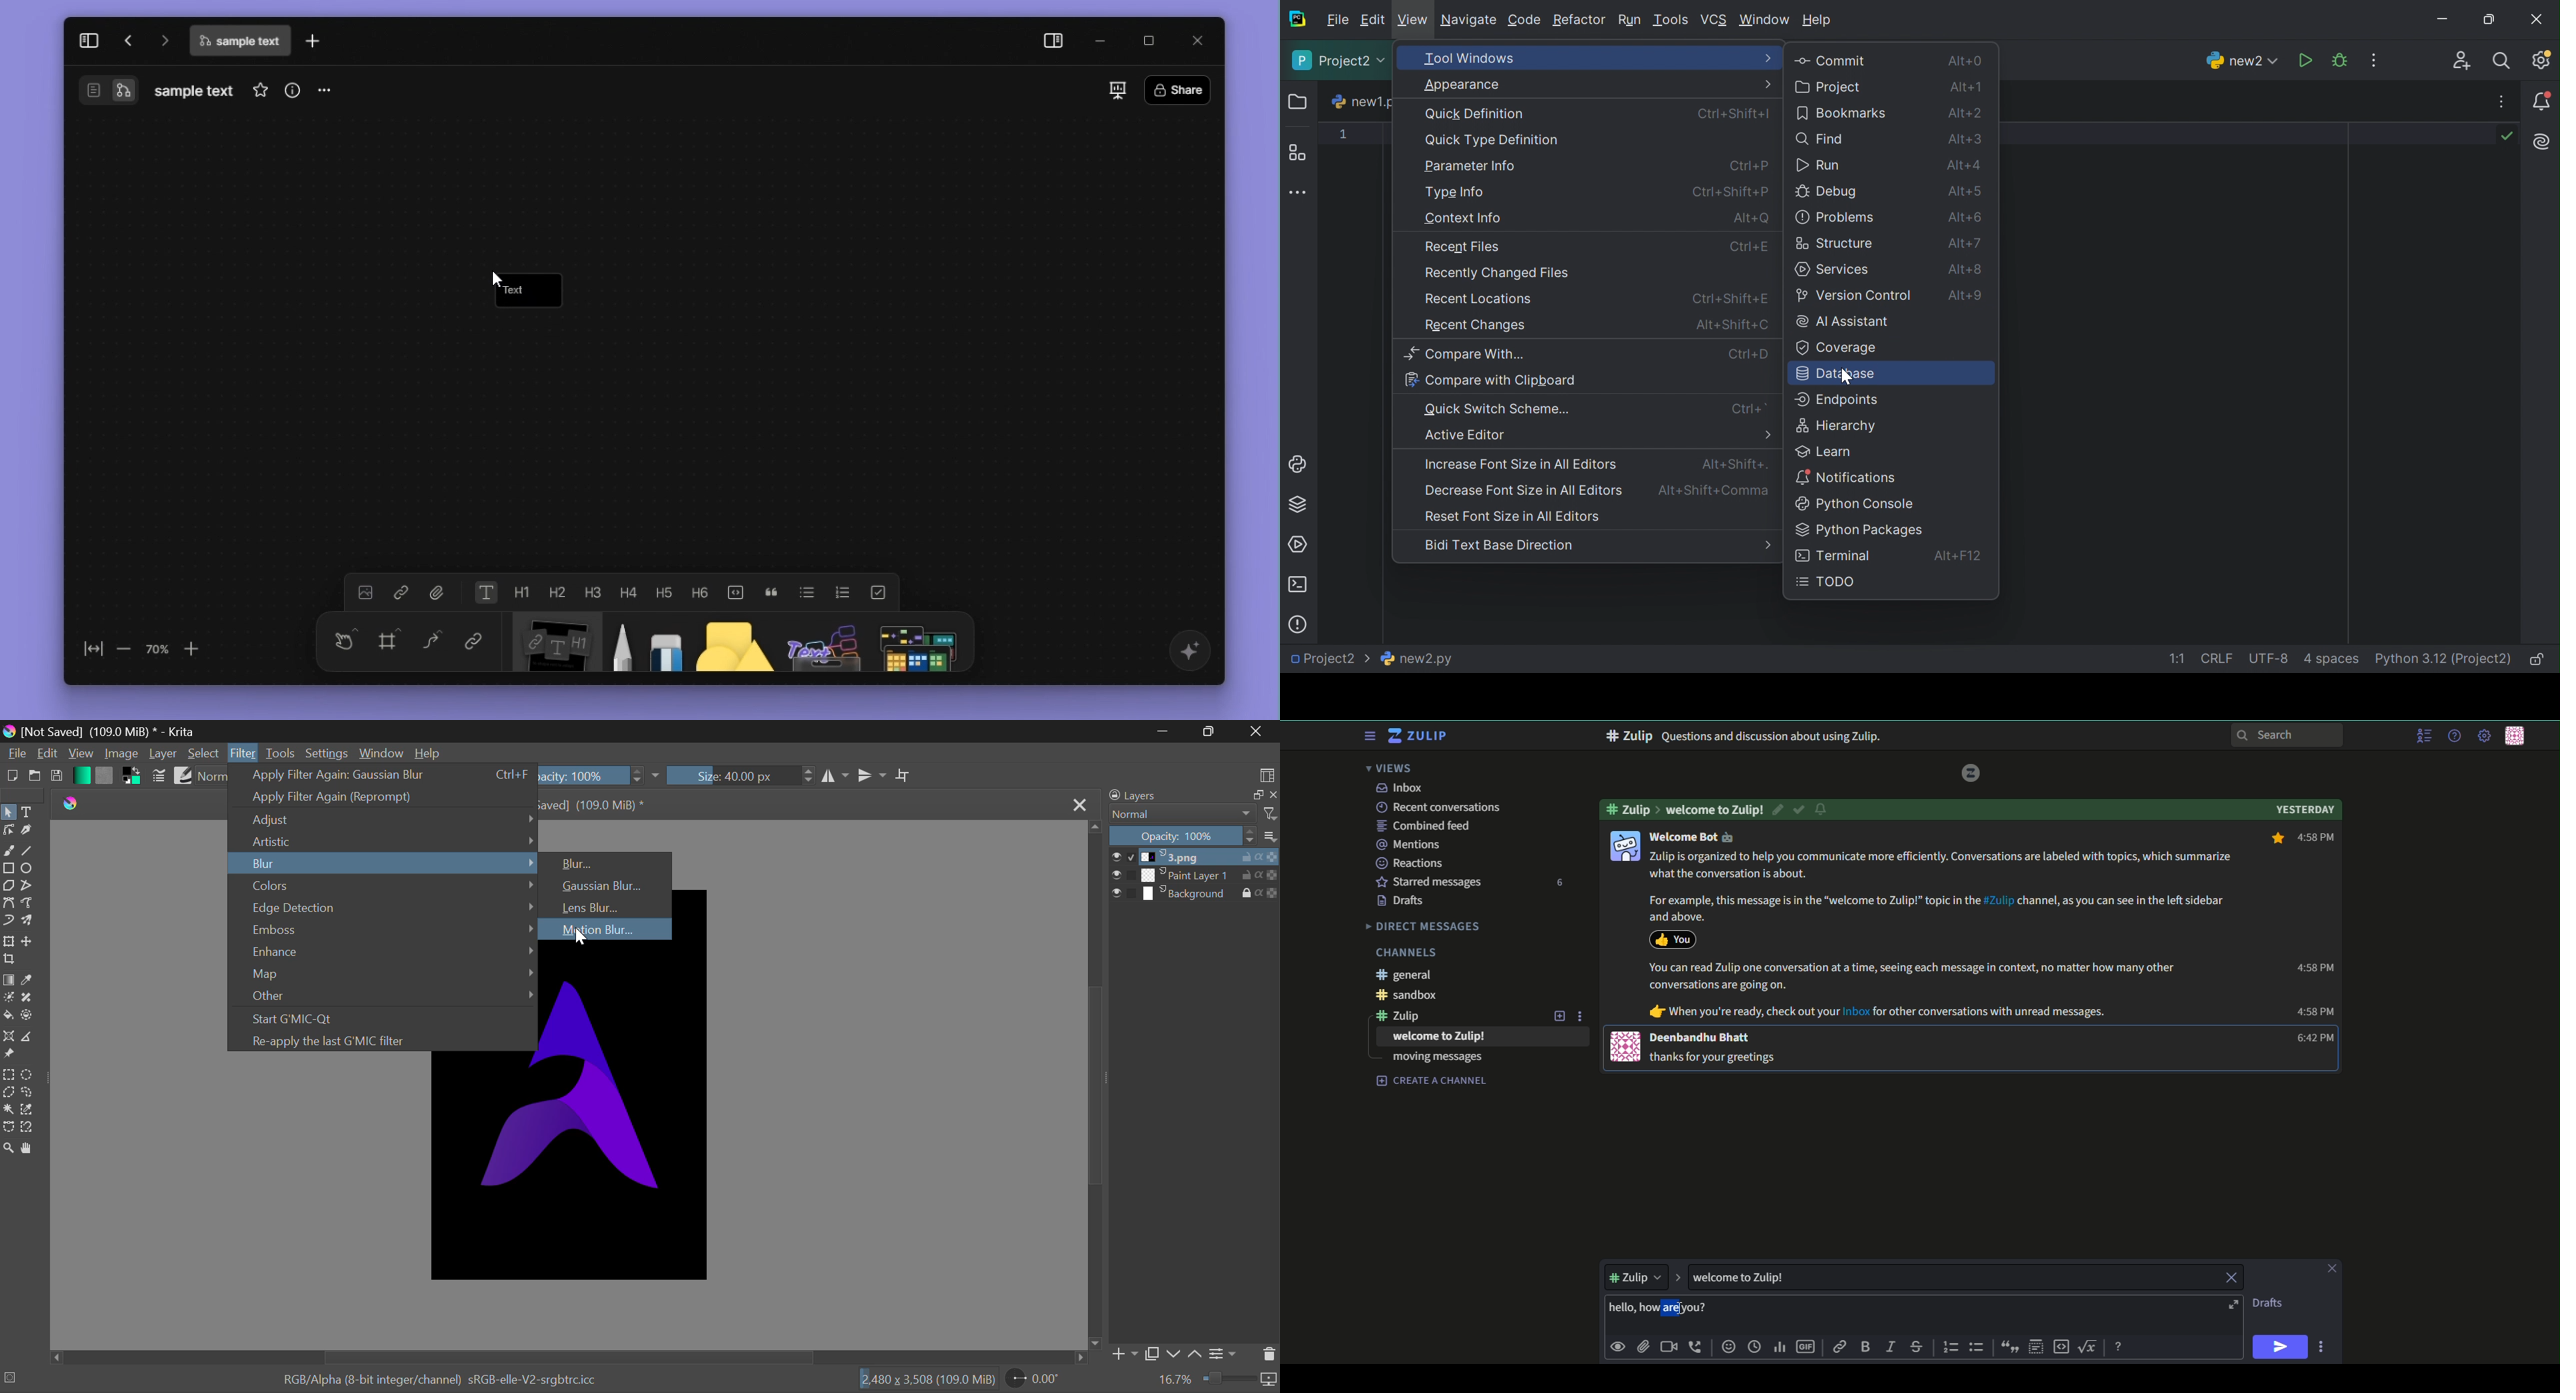  I want to click on Re-apply the last GMIC filter, so click(377, 1039).